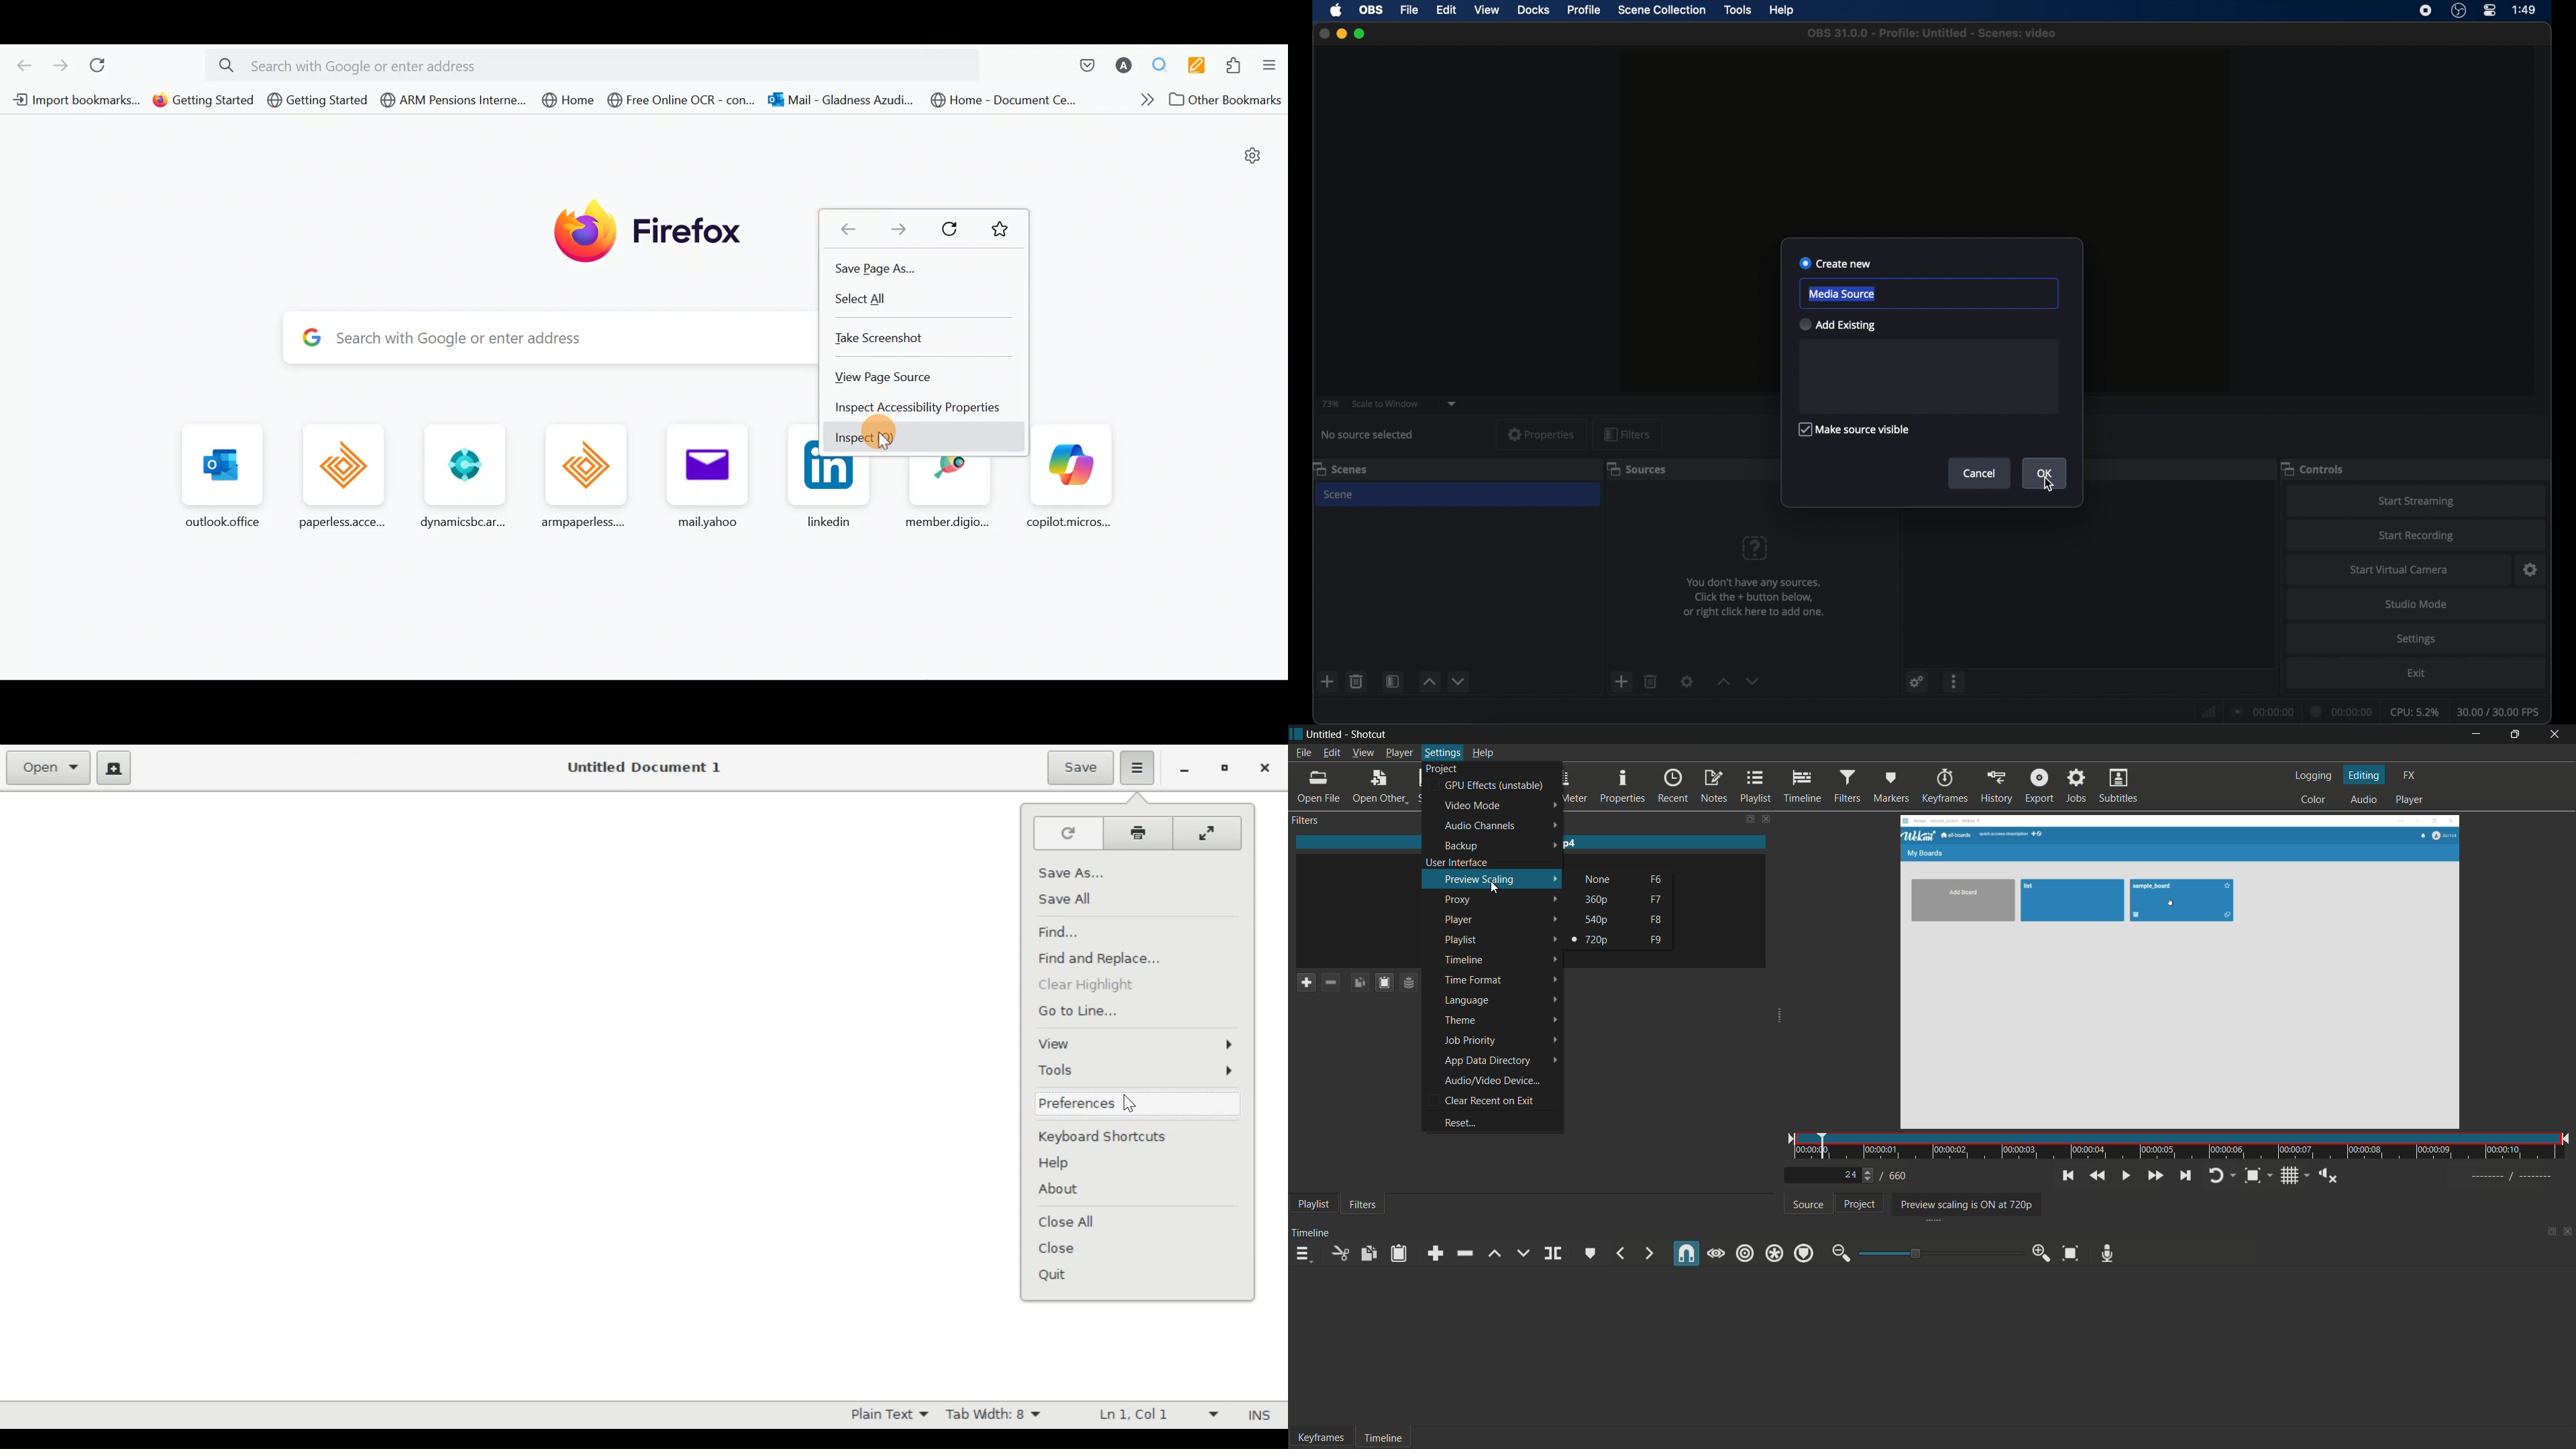 The height and width of the screenshot is (1456, 2576). What do you see at coordinates (1165, 64) in the screenshot?
I see `Multiple search & highlight` at bounding box center [1165, 64].